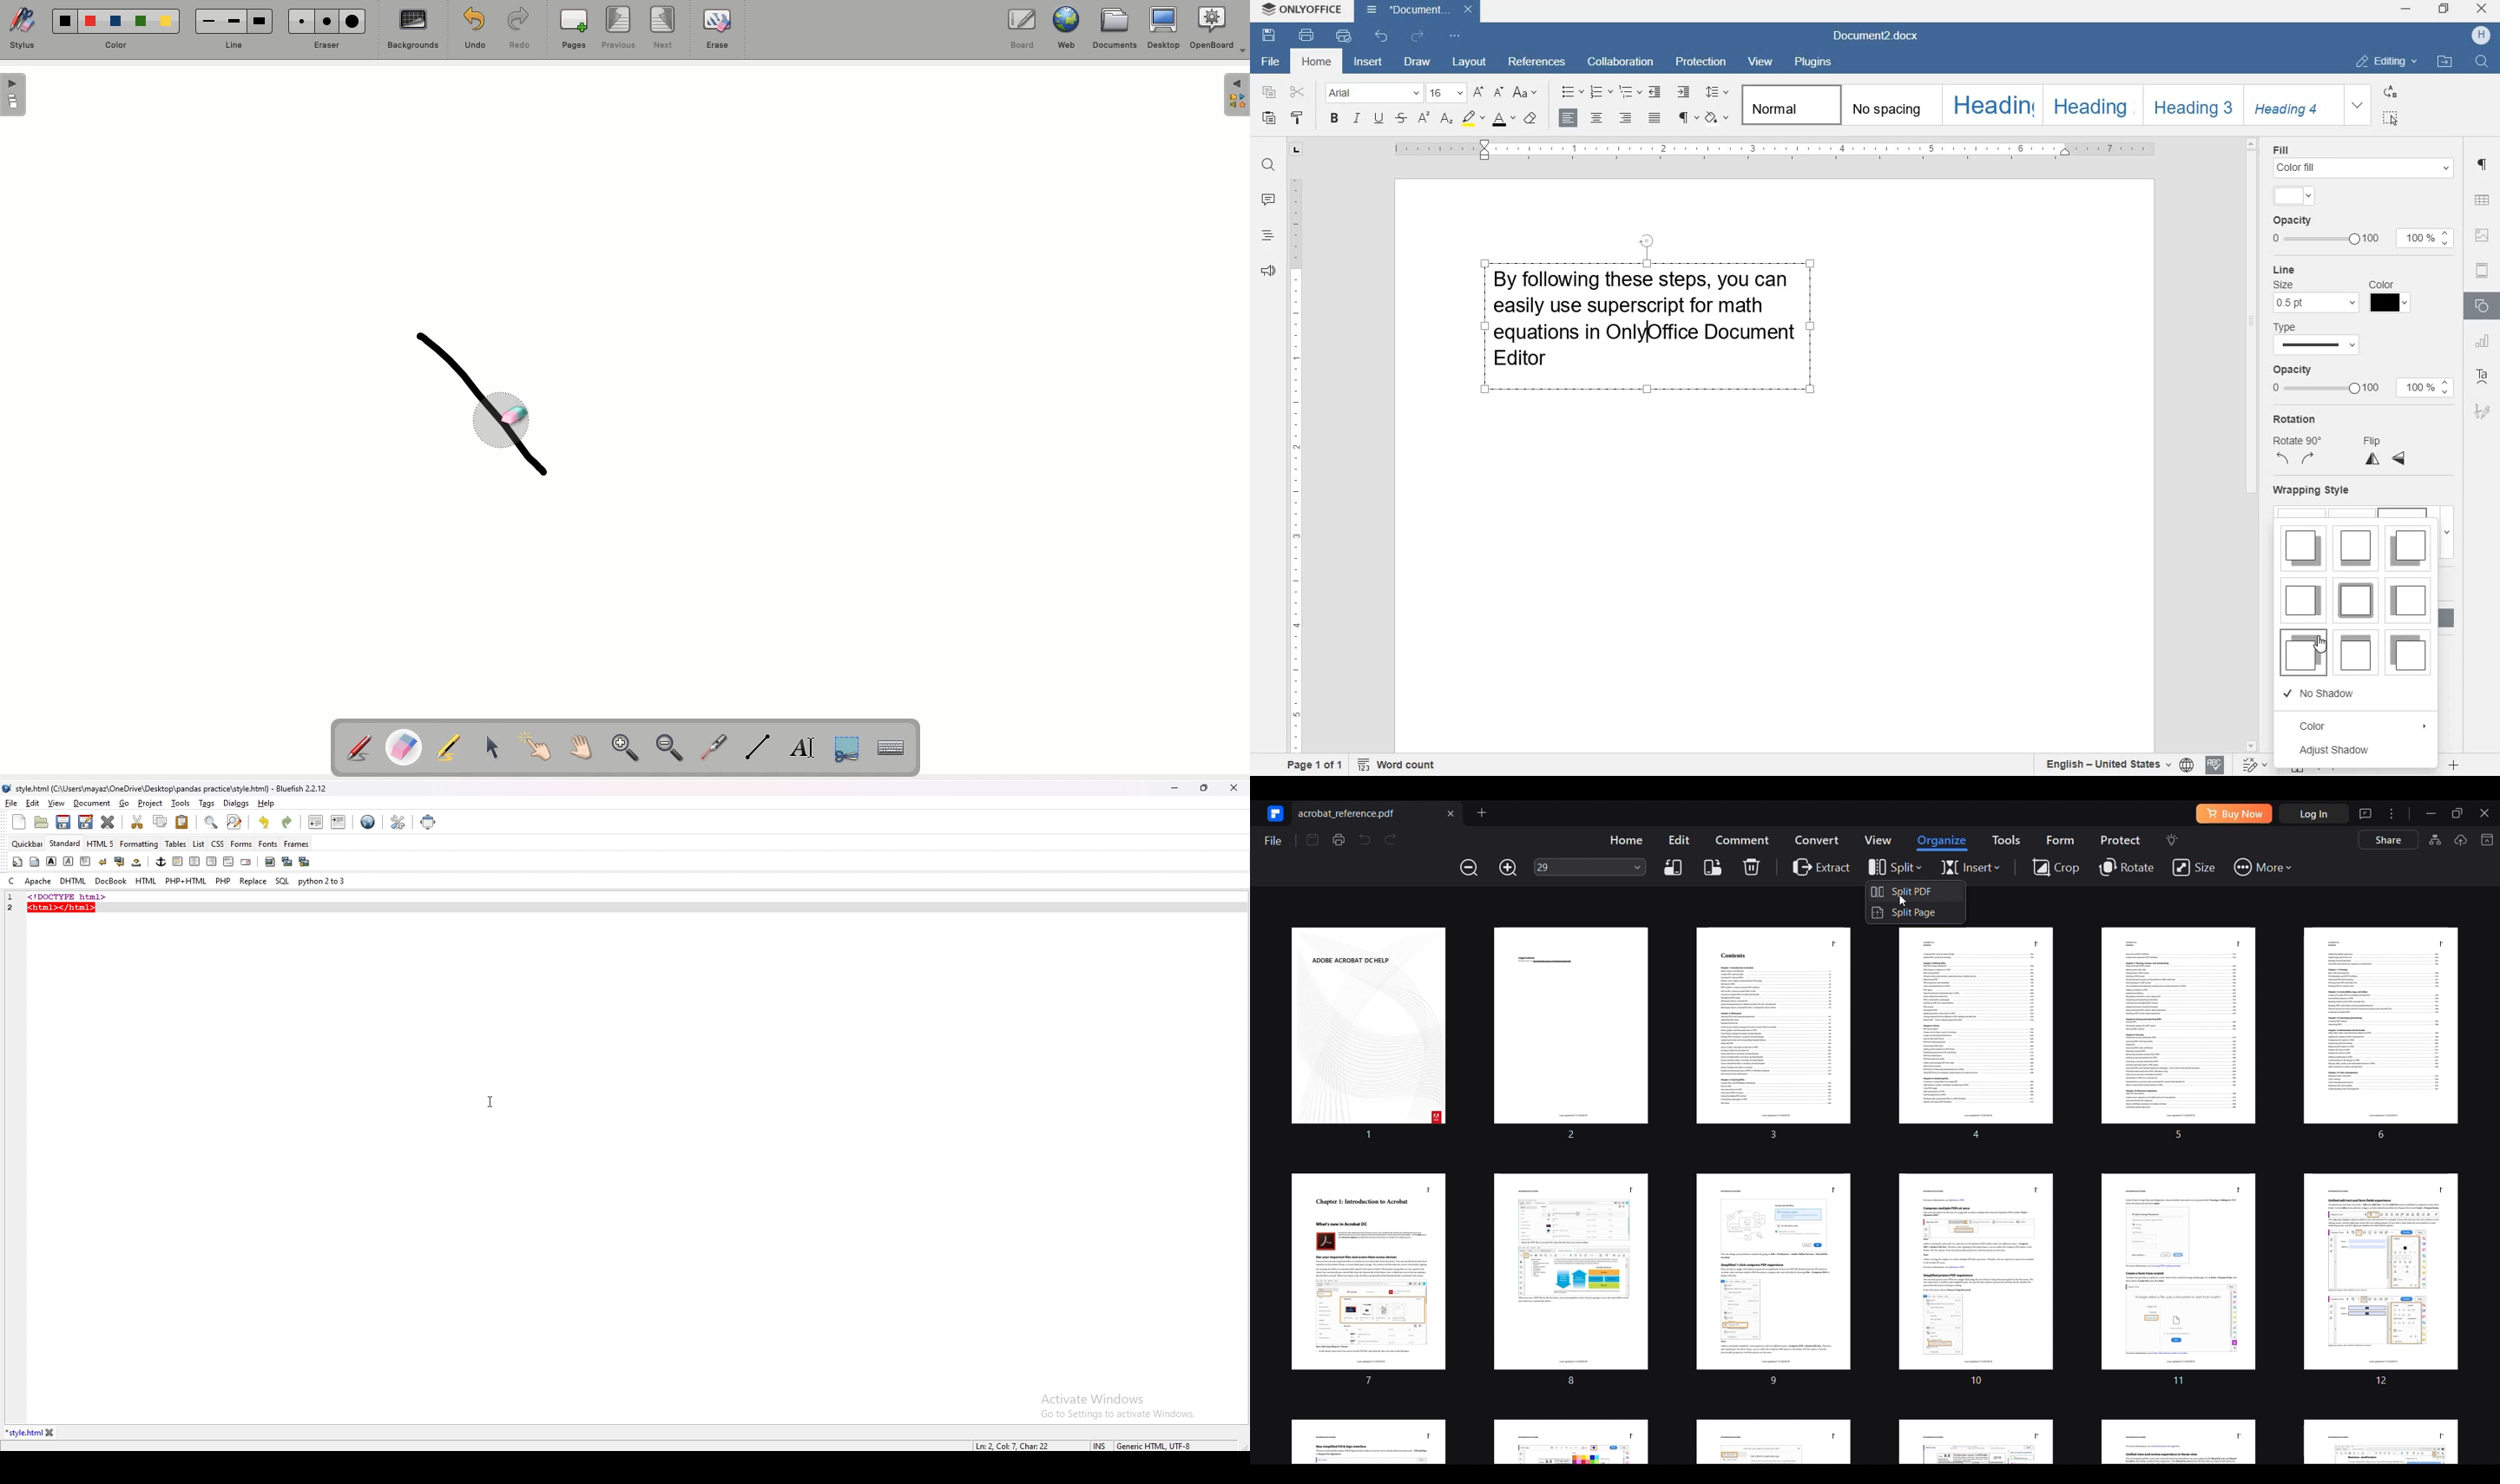 The image size is (2520, 1484). I want to click on tags, so click(208, 803).